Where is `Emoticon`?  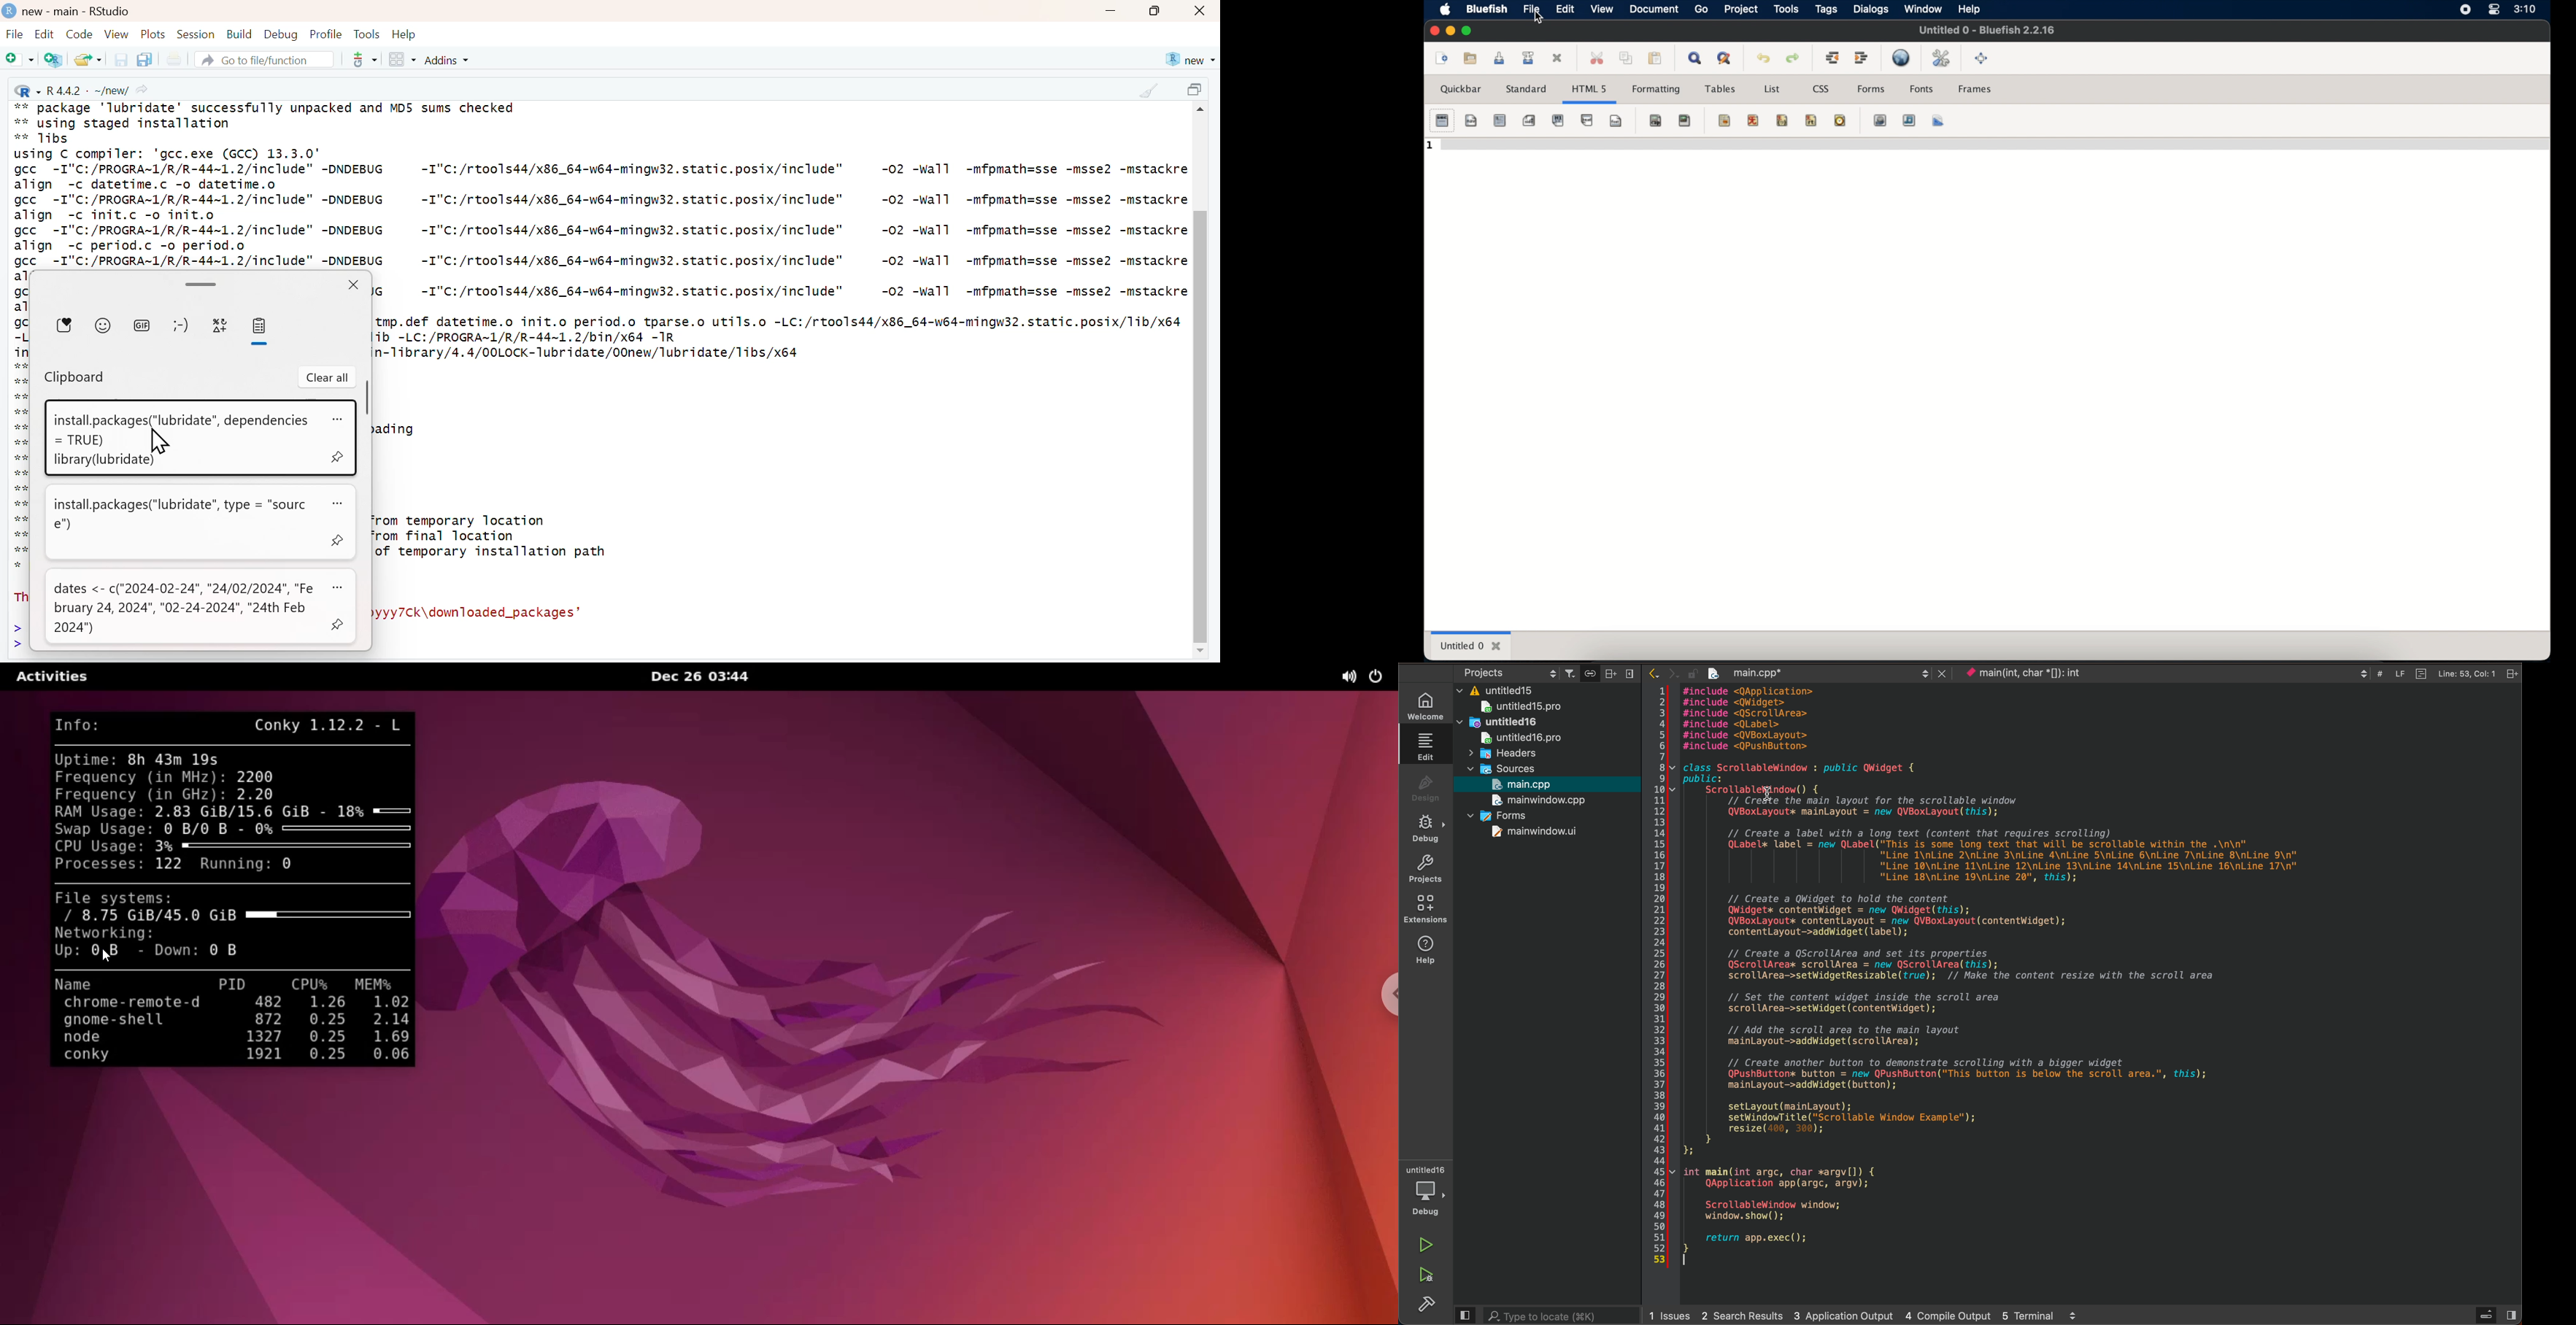
Emoticon is located at coordinates (180, 326).